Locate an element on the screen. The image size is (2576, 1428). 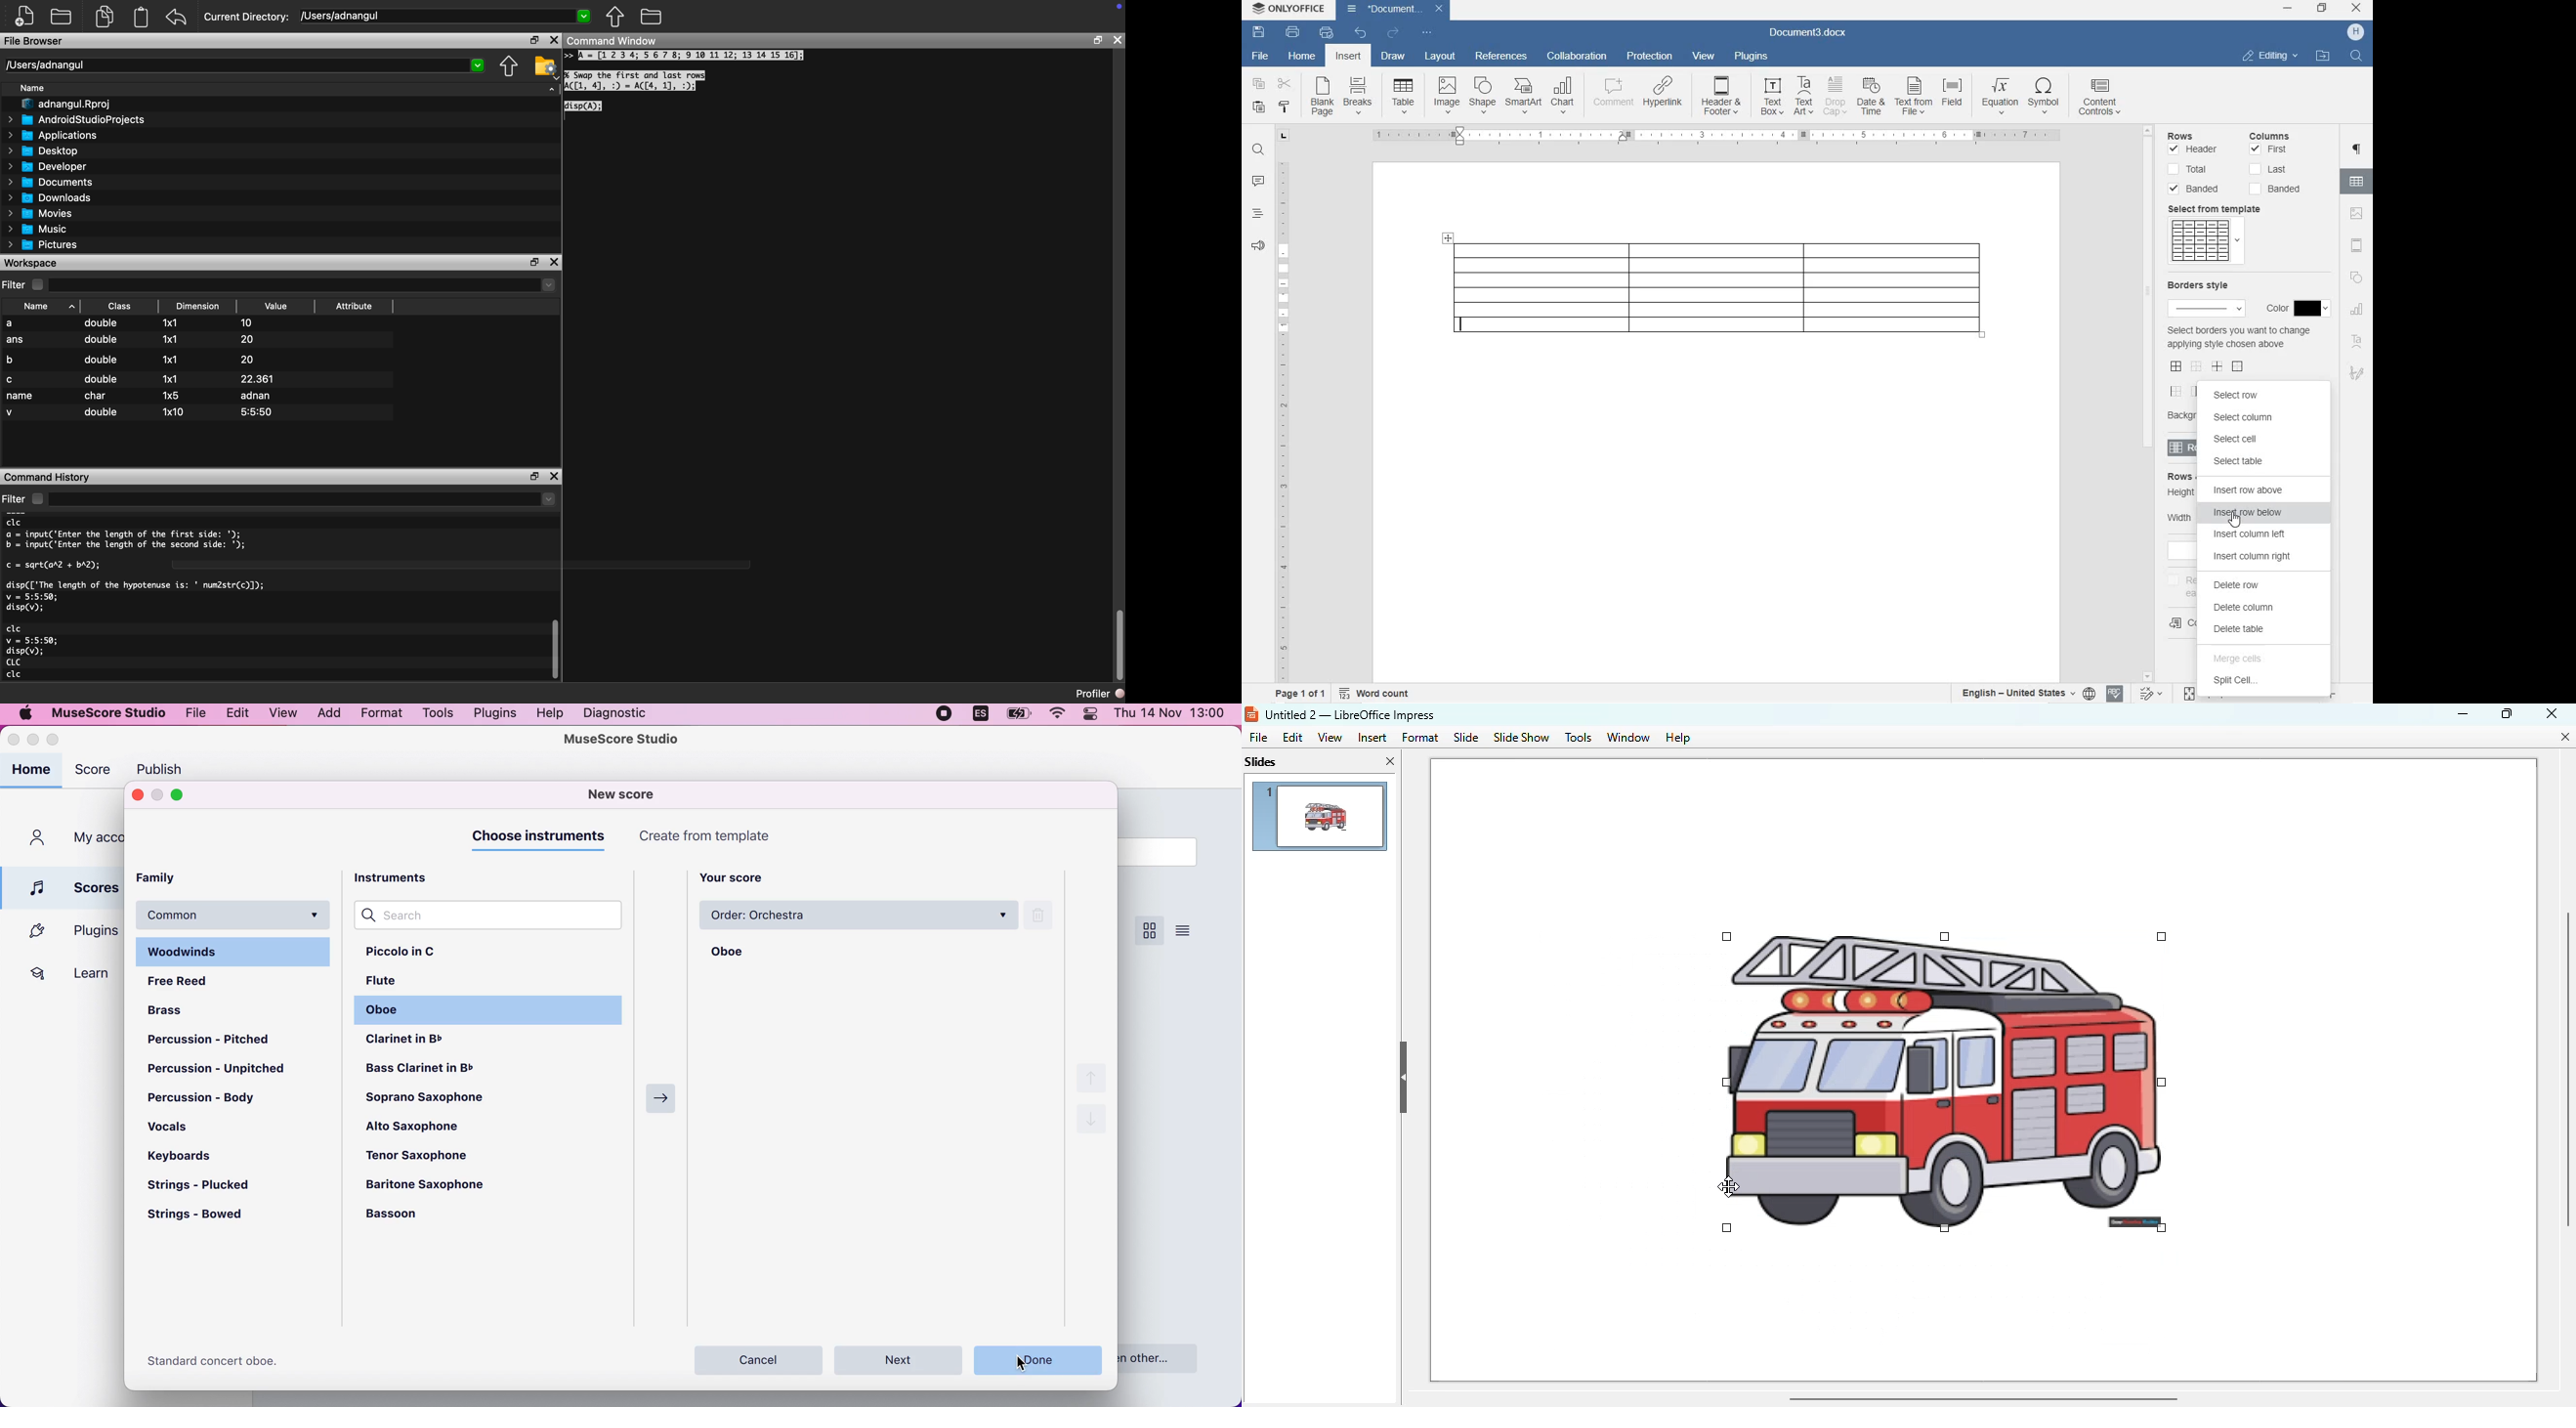
score is located at coordinates (96, 773).